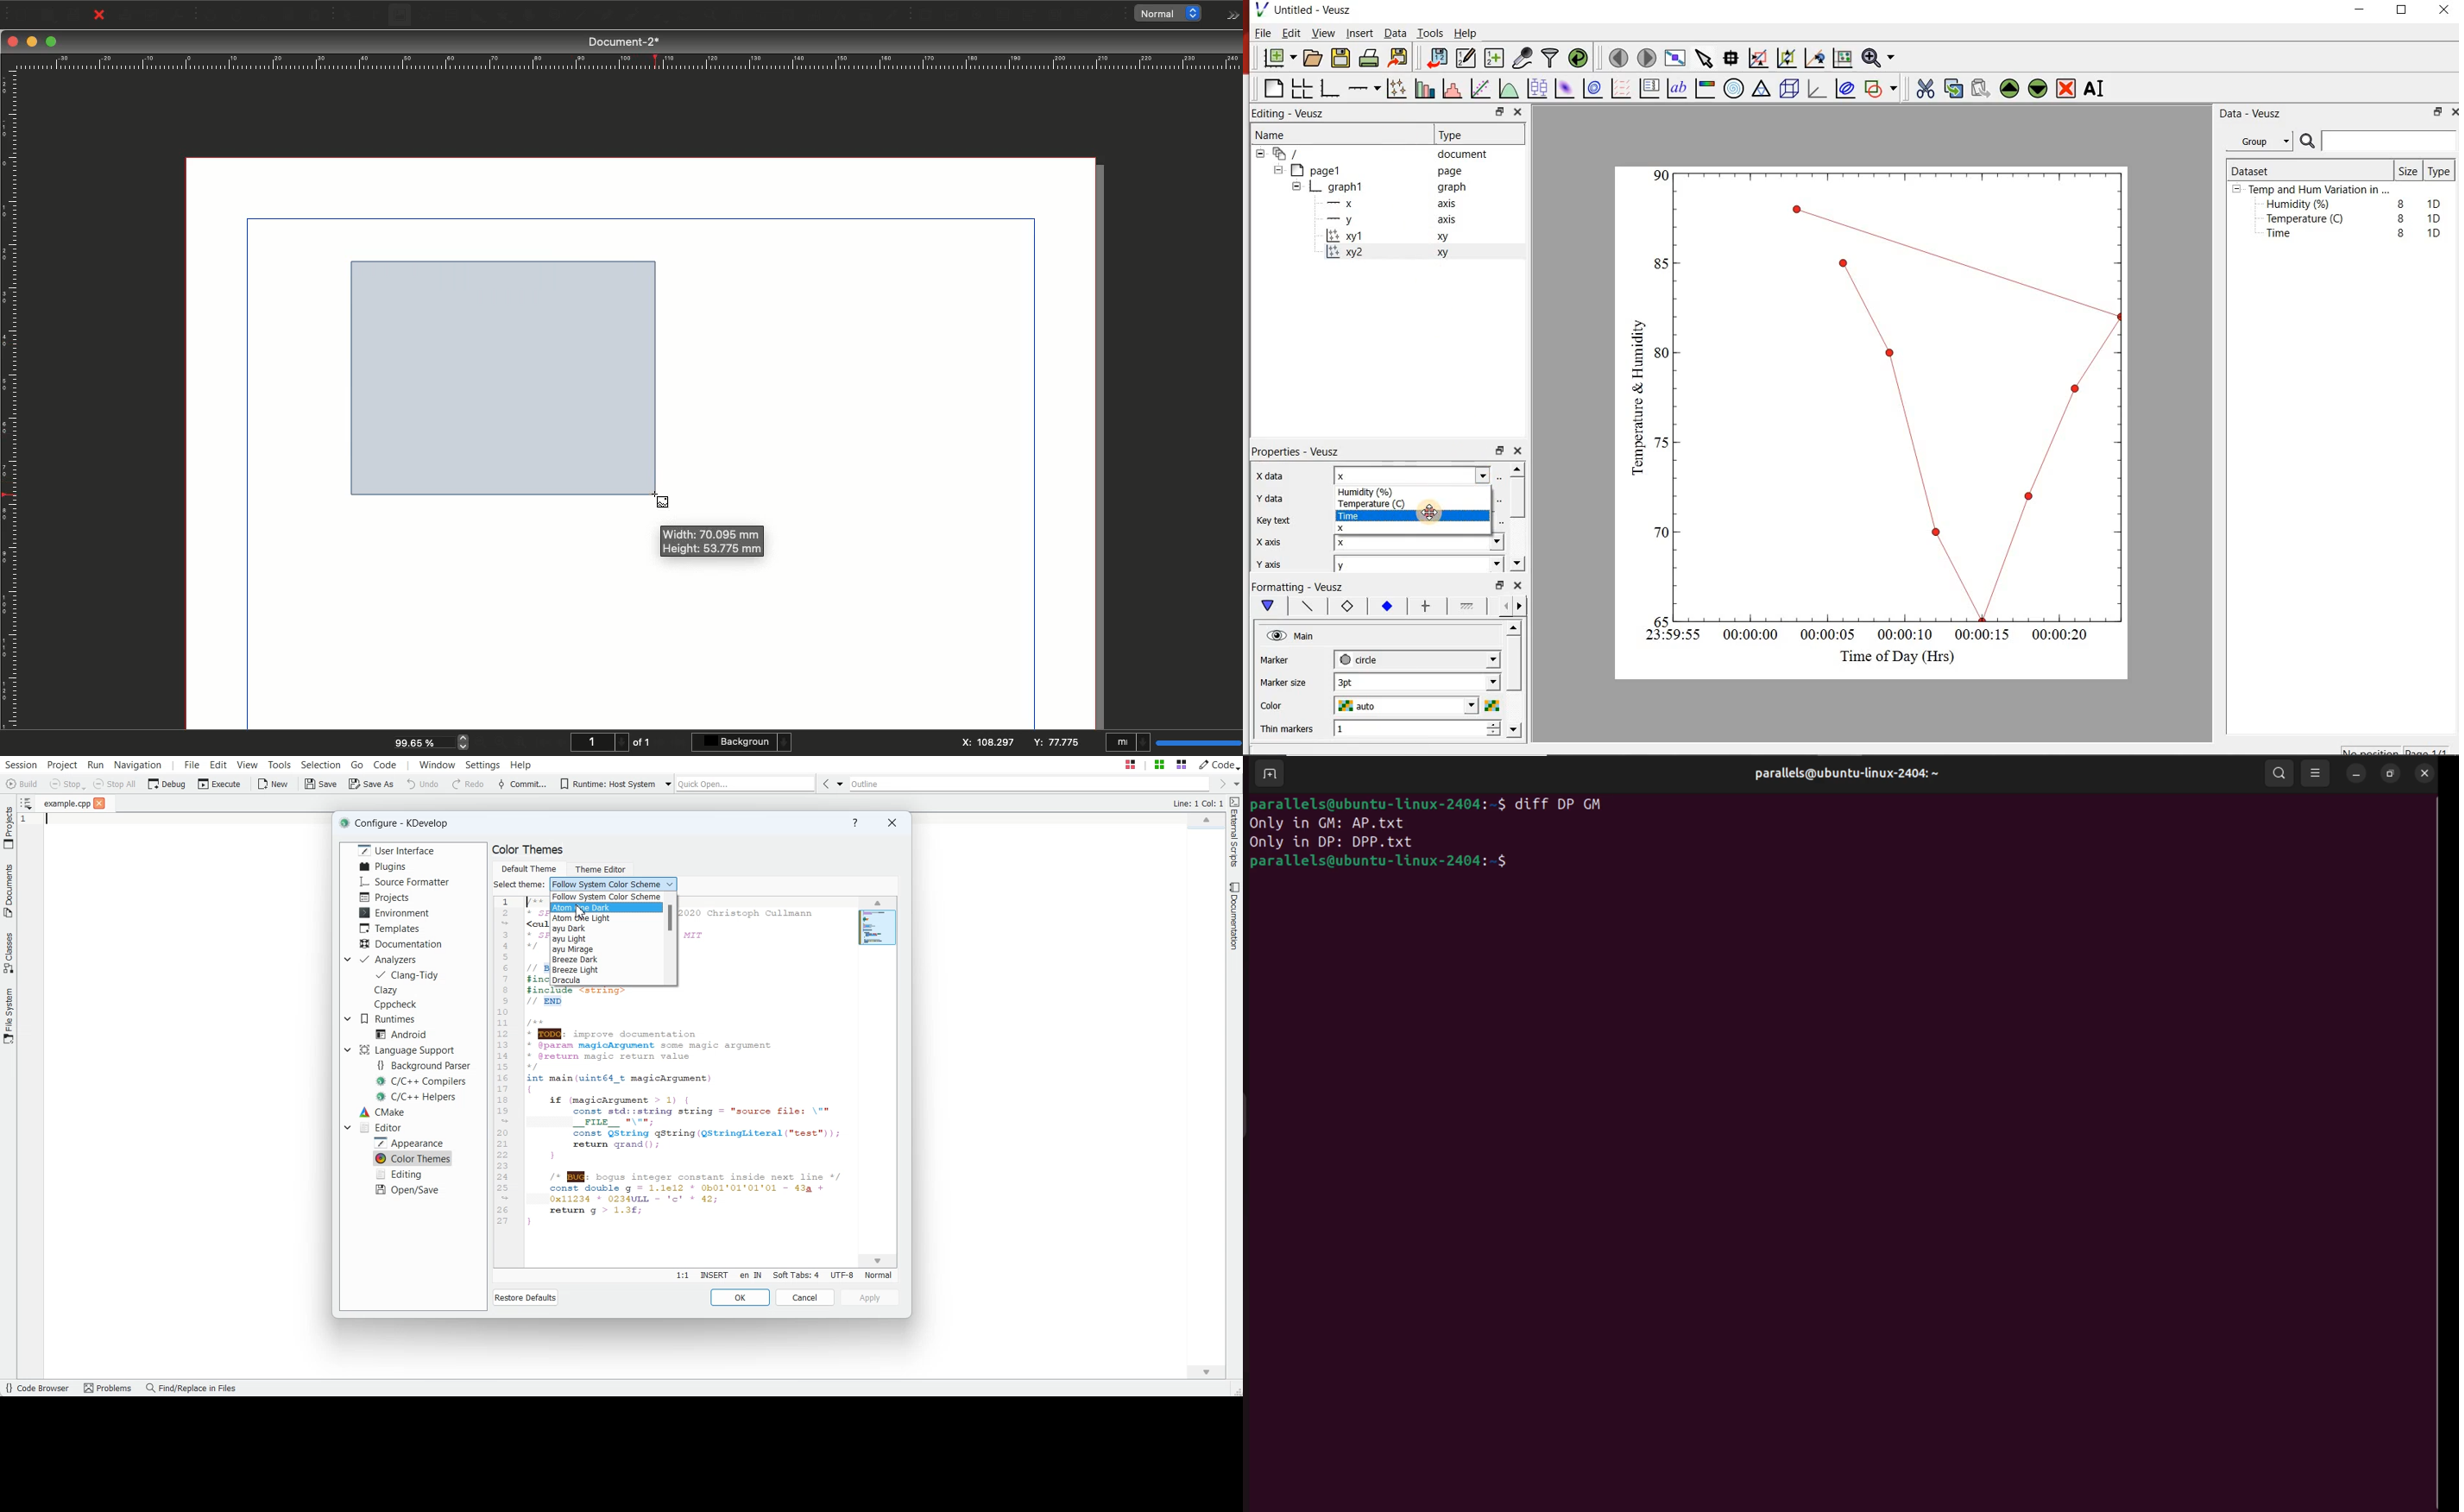 Image resolution: width=2464 pixels, height=1512 pixels. Describe the element at coordinates (408, 1190) in the screenshot. I see `Open/Save` at that location.